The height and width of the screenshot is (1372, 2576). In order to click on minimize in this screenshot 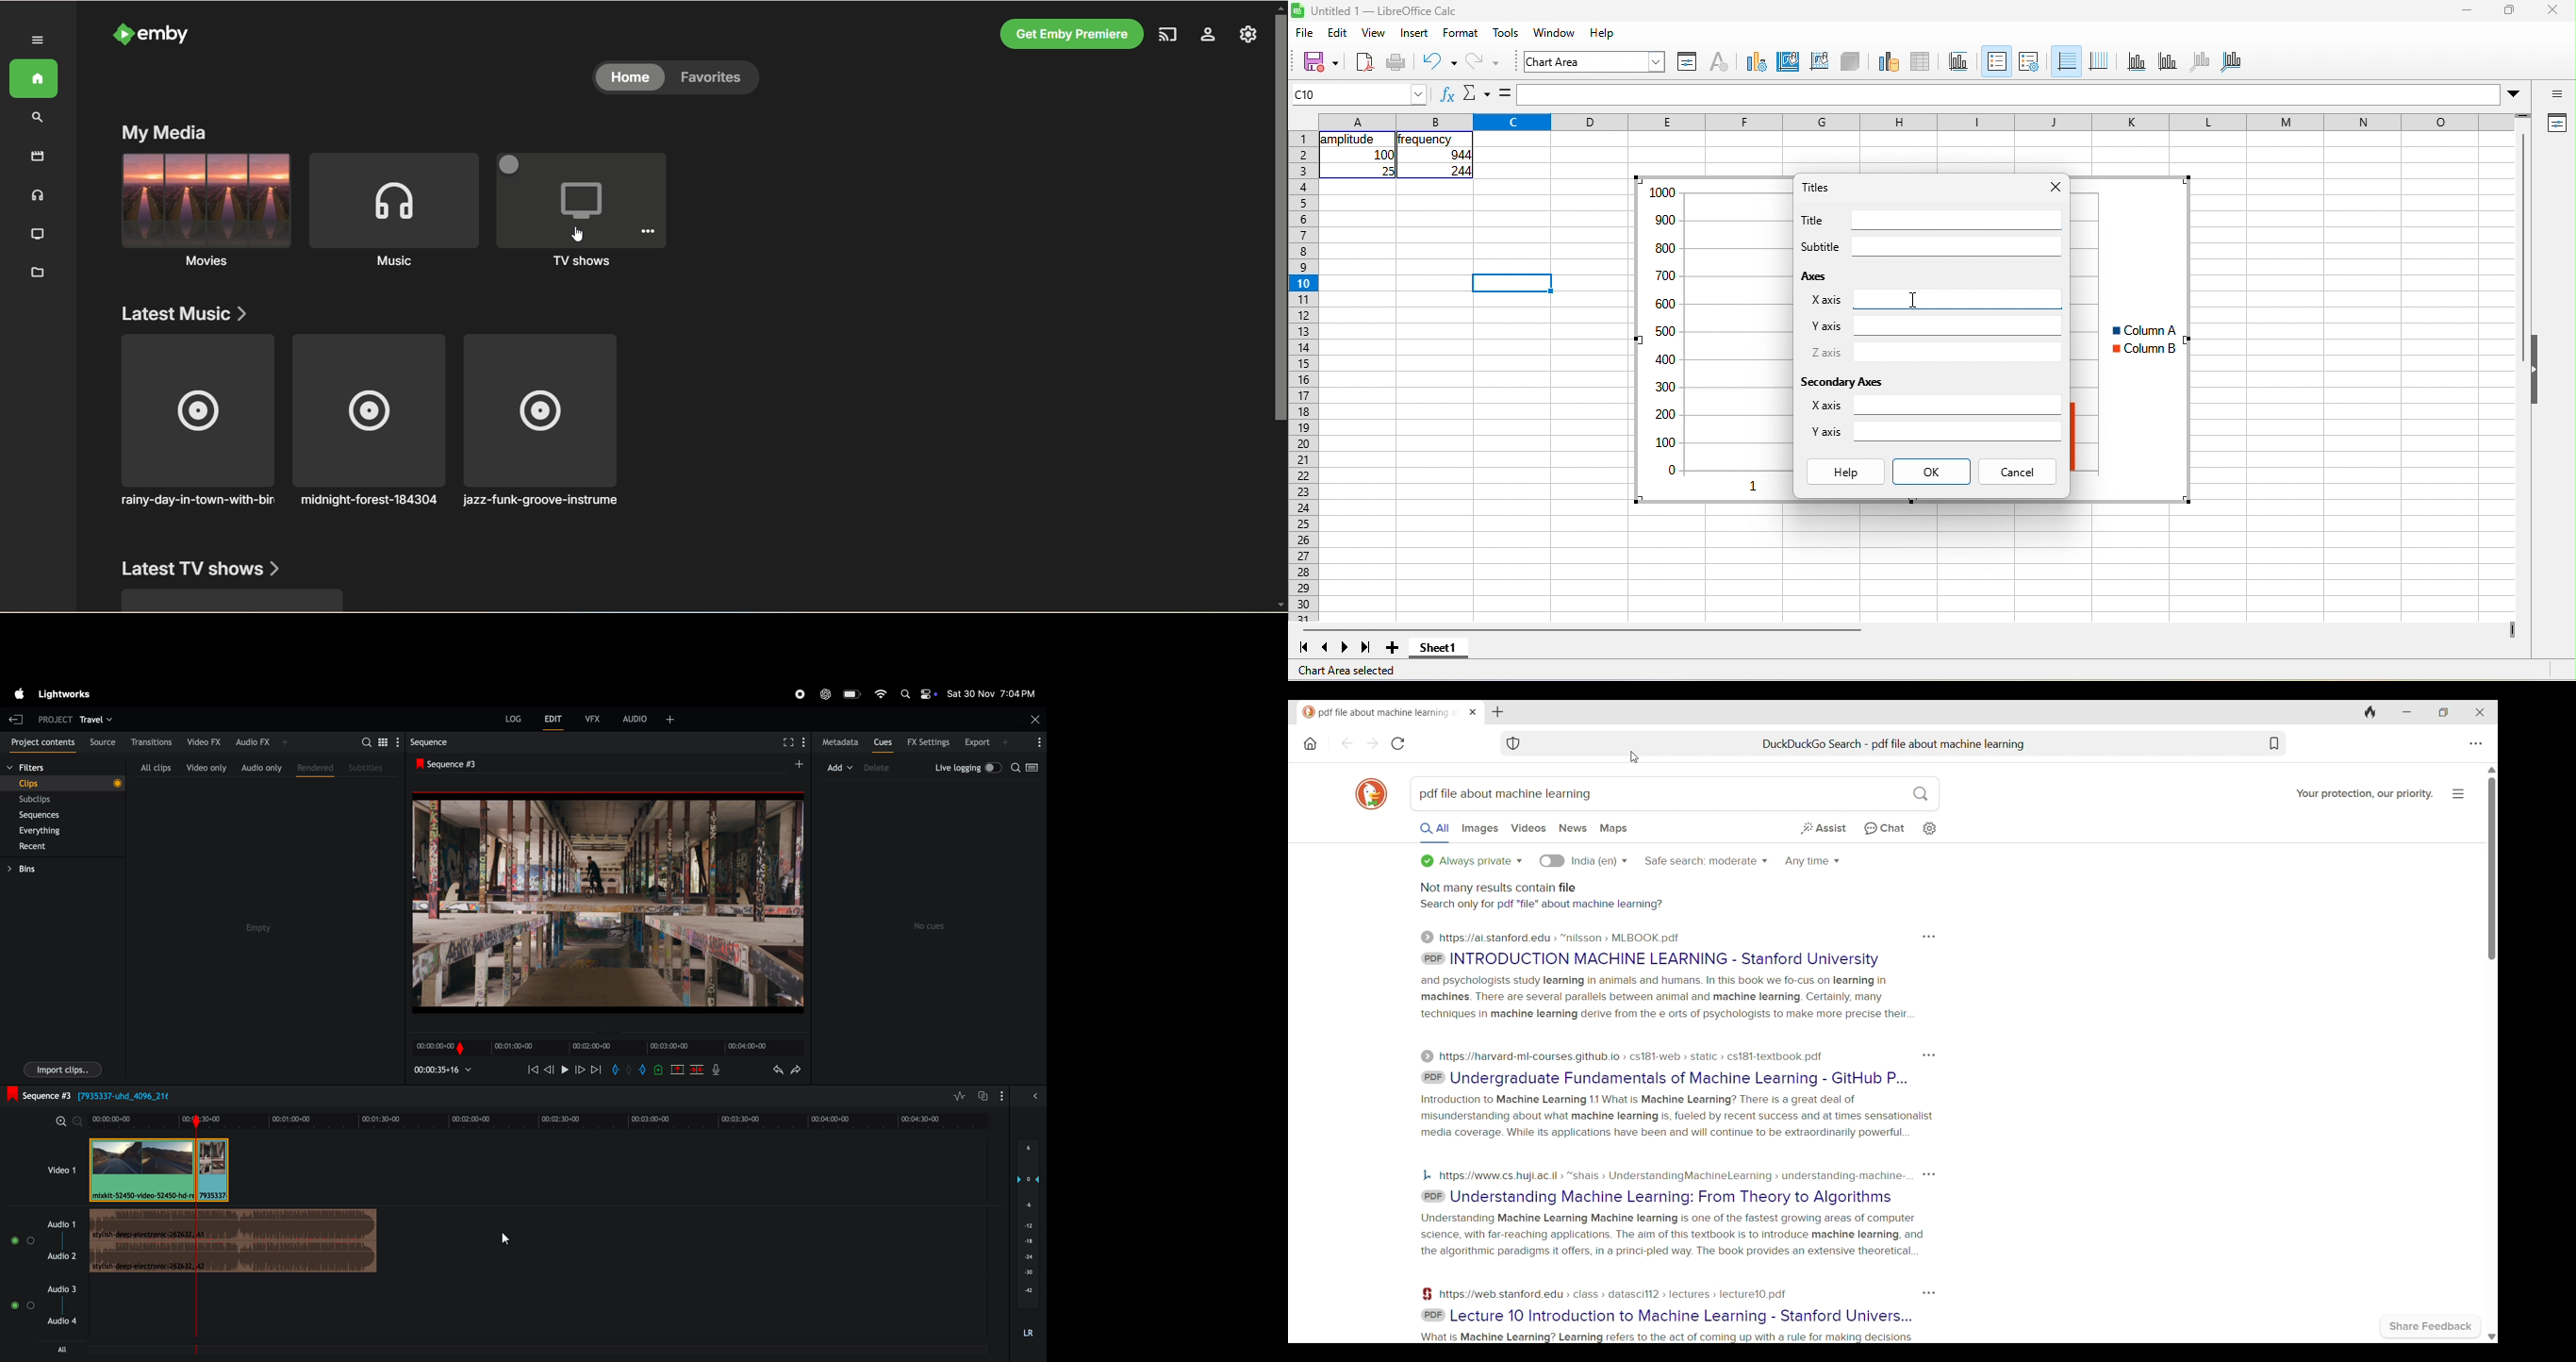, I will do `click(2467, 9)`.